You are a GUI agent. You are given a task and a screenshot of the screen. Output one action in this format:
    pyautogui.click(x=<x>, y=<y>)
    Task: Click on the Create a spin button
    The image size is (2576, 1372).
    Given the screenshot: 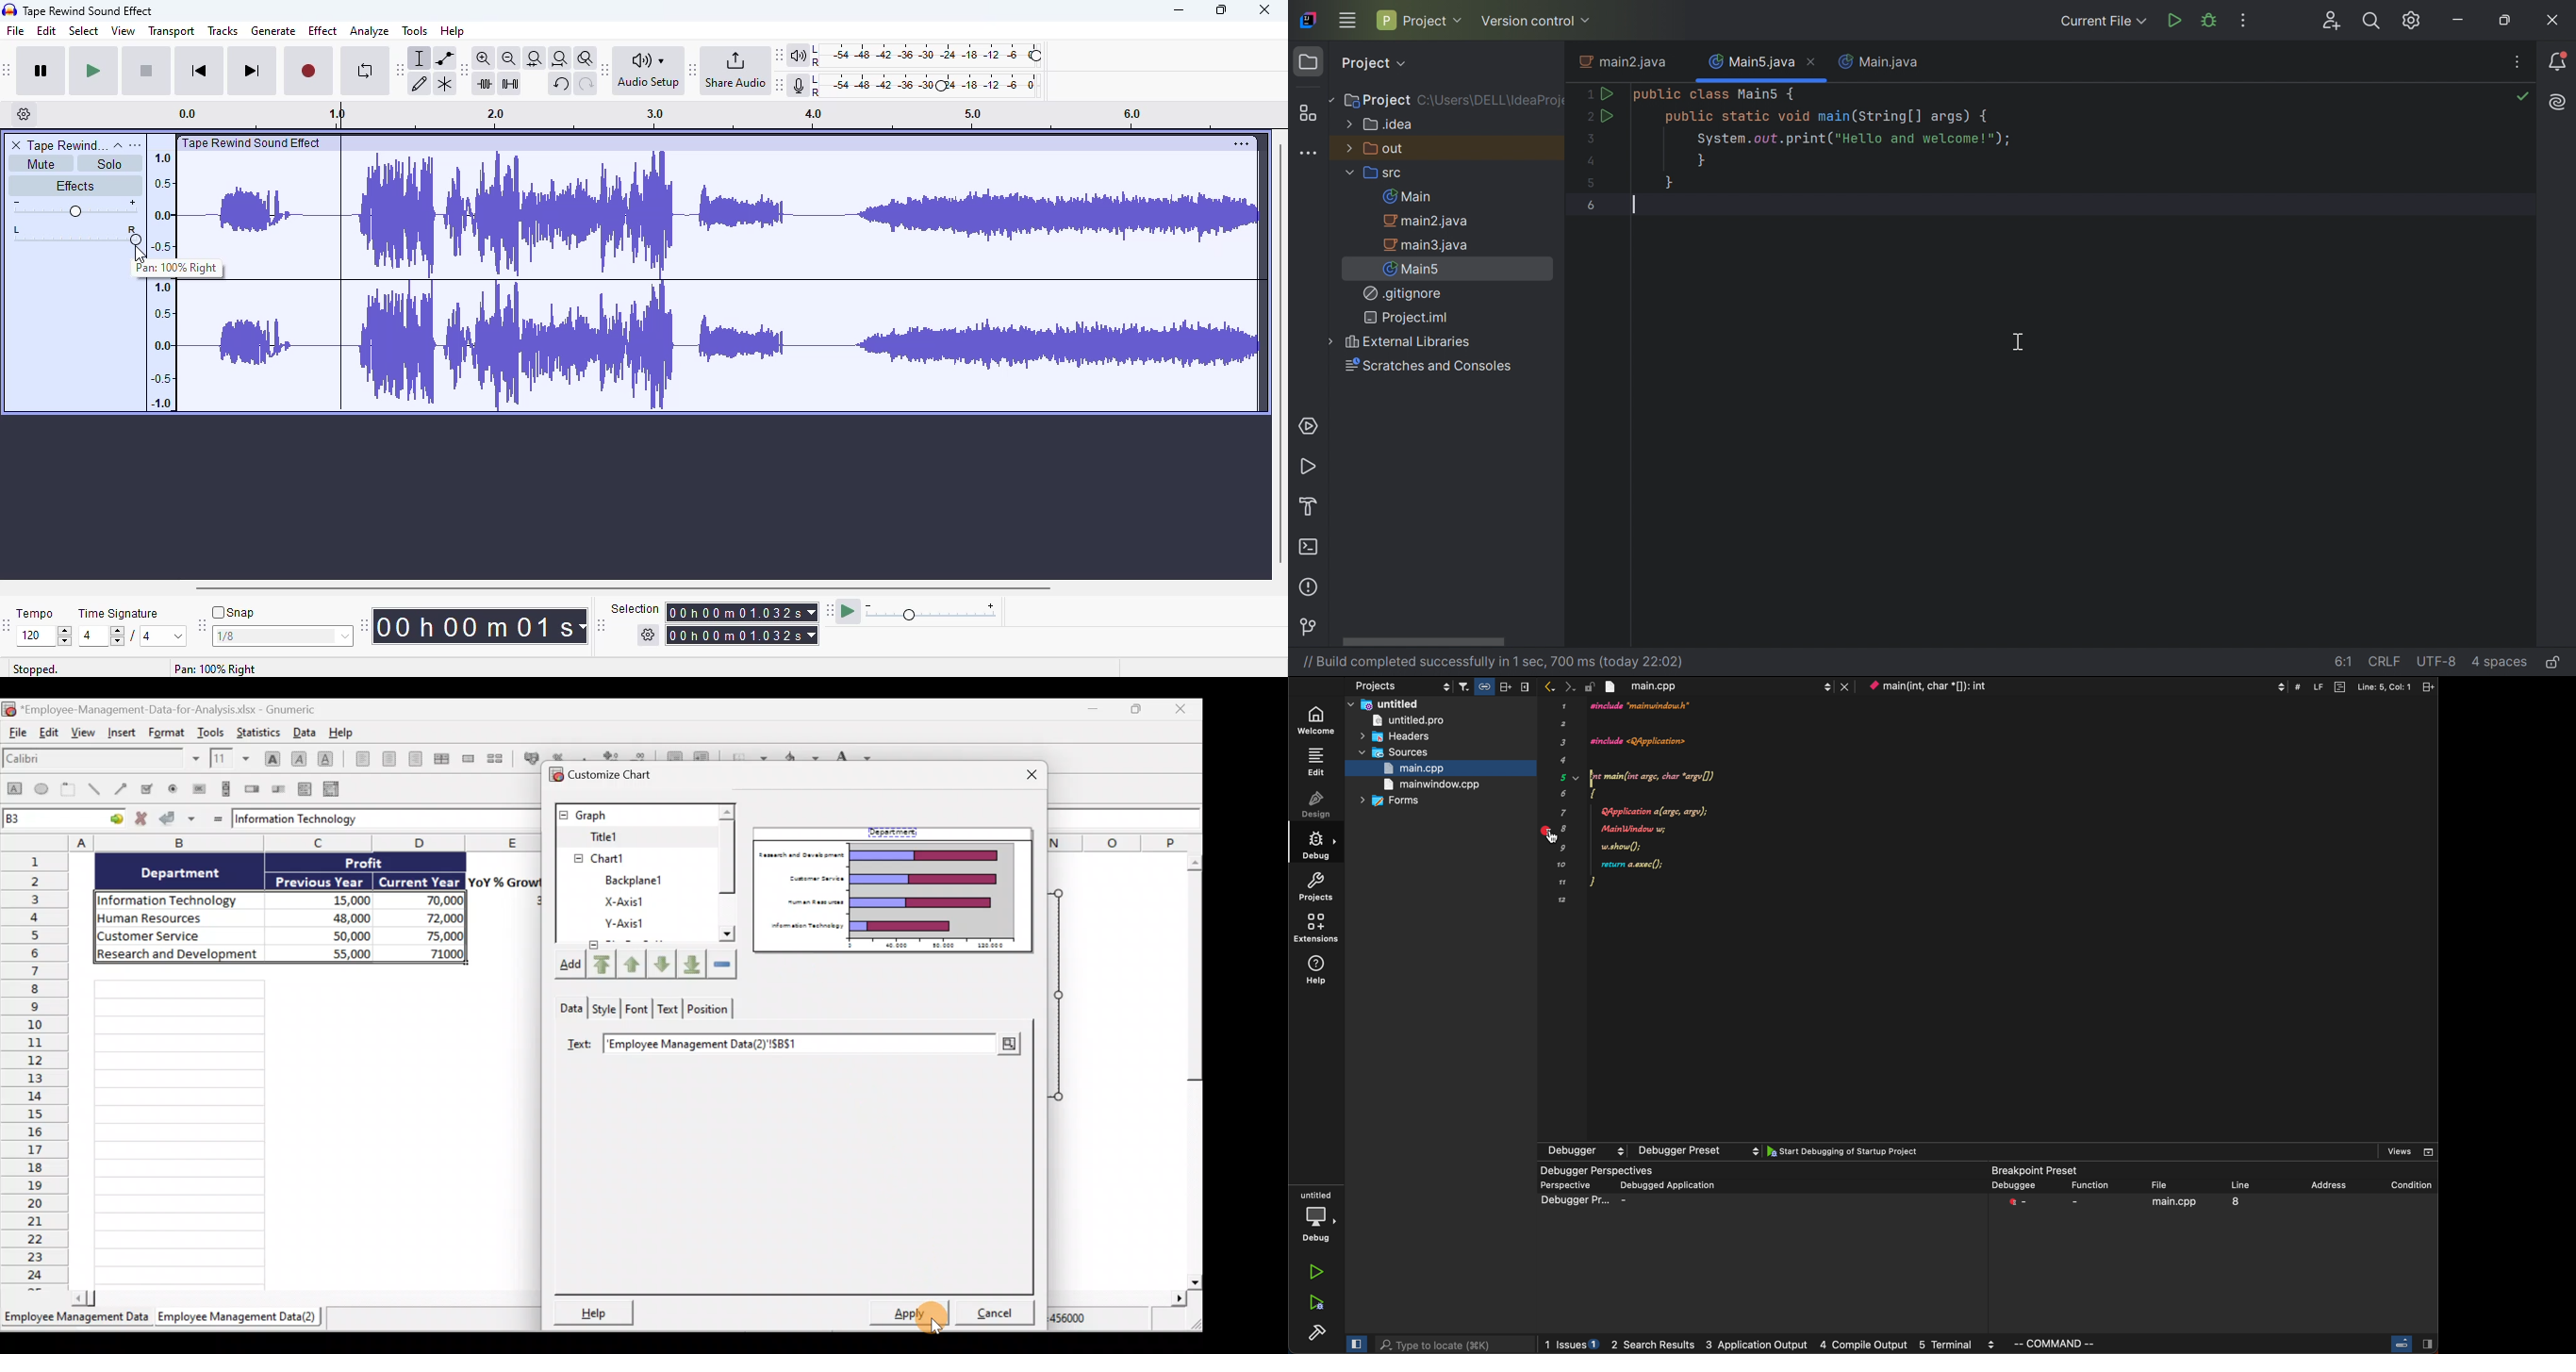 What is the action you would take?
    pyautogui.click(x=253, y=789)
    